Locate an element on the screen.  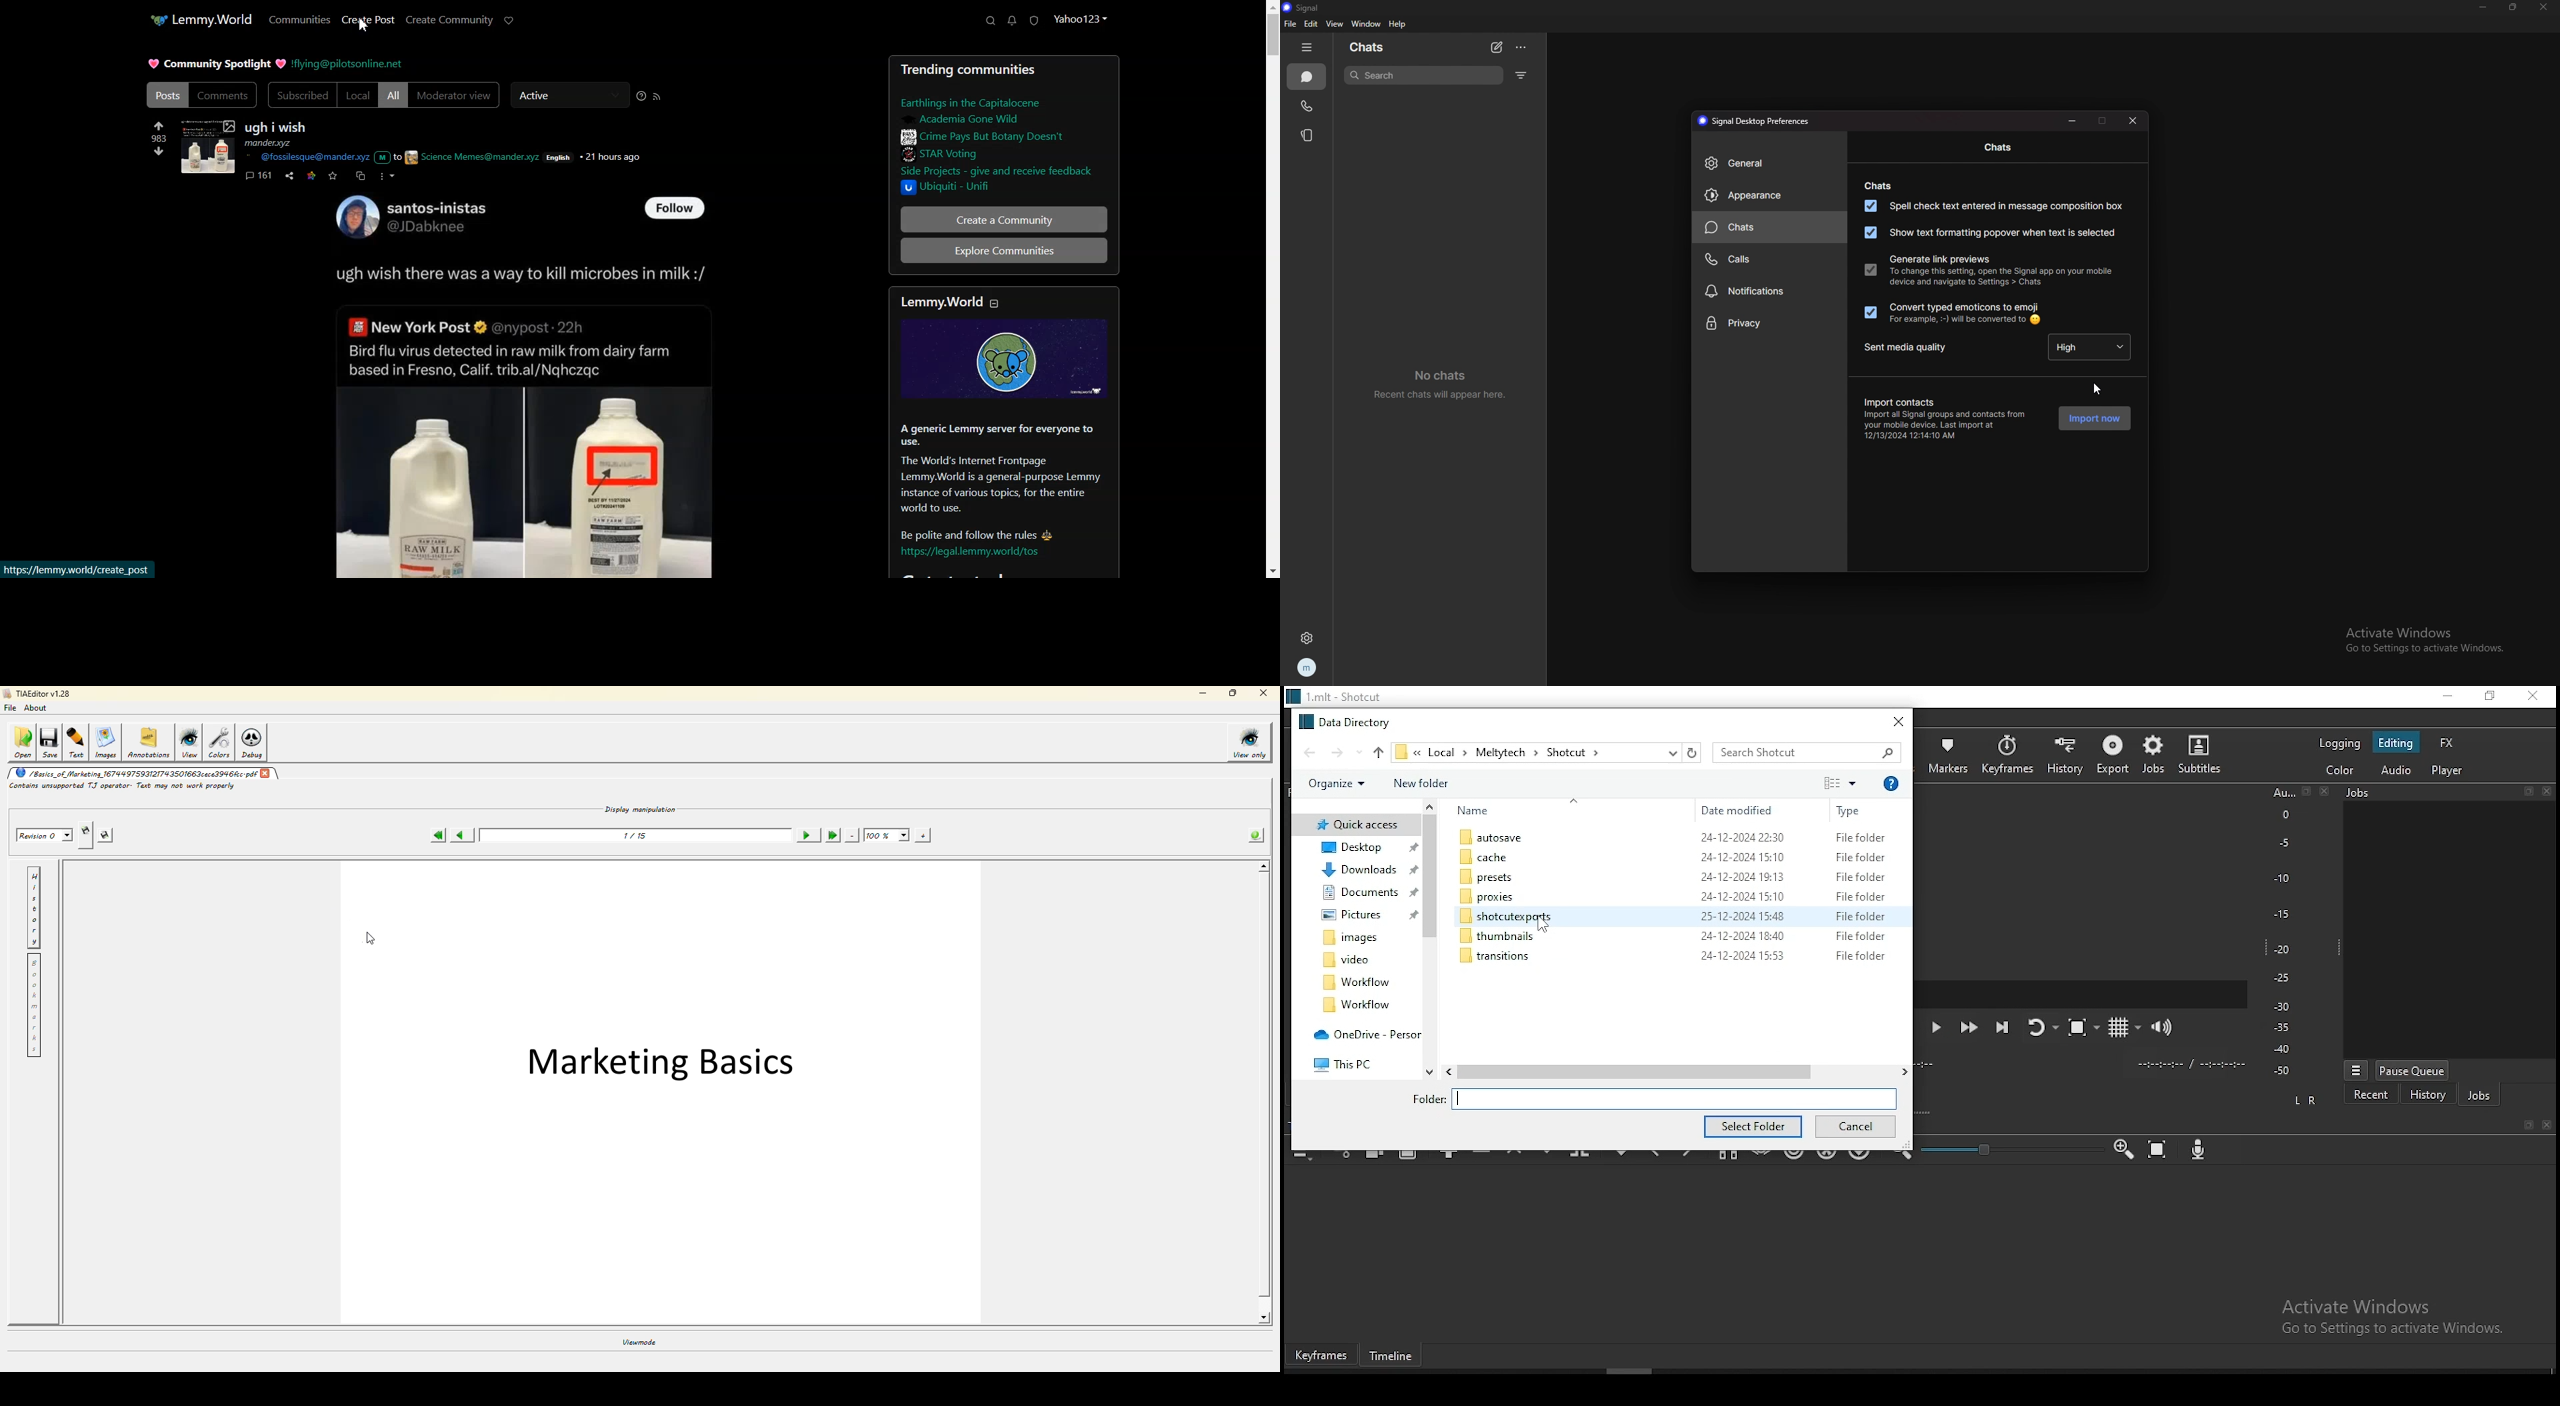
filter is located at coordinates (1522, 75).